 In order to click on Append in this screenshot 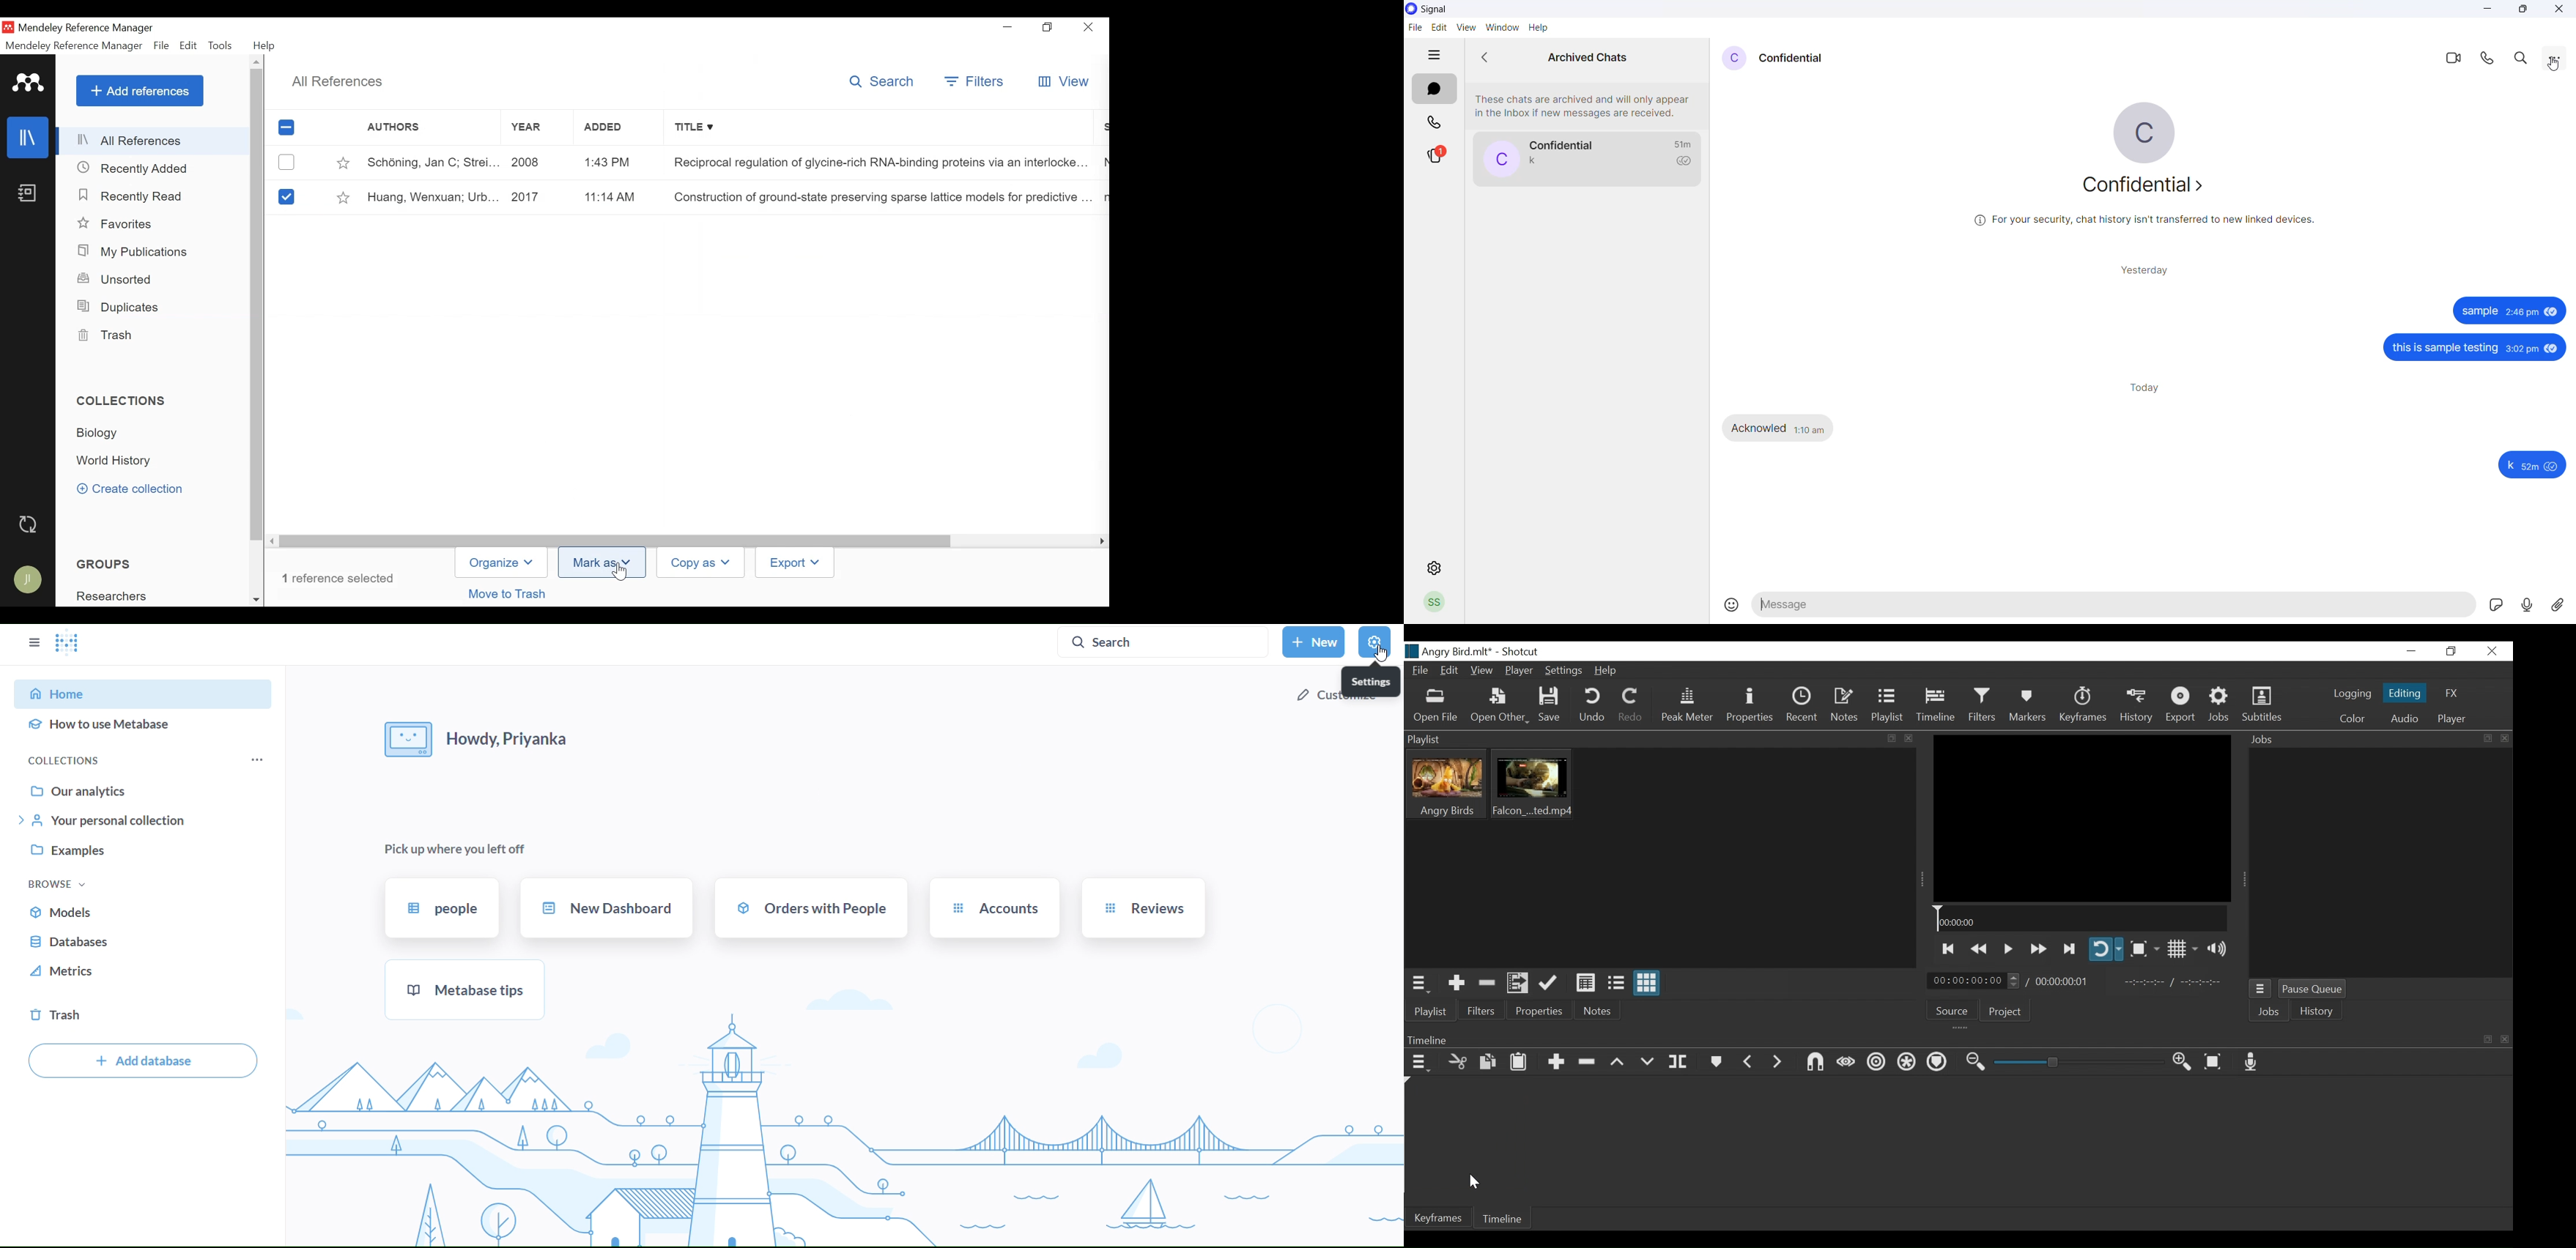, I will do `click(1557, 1062)`.